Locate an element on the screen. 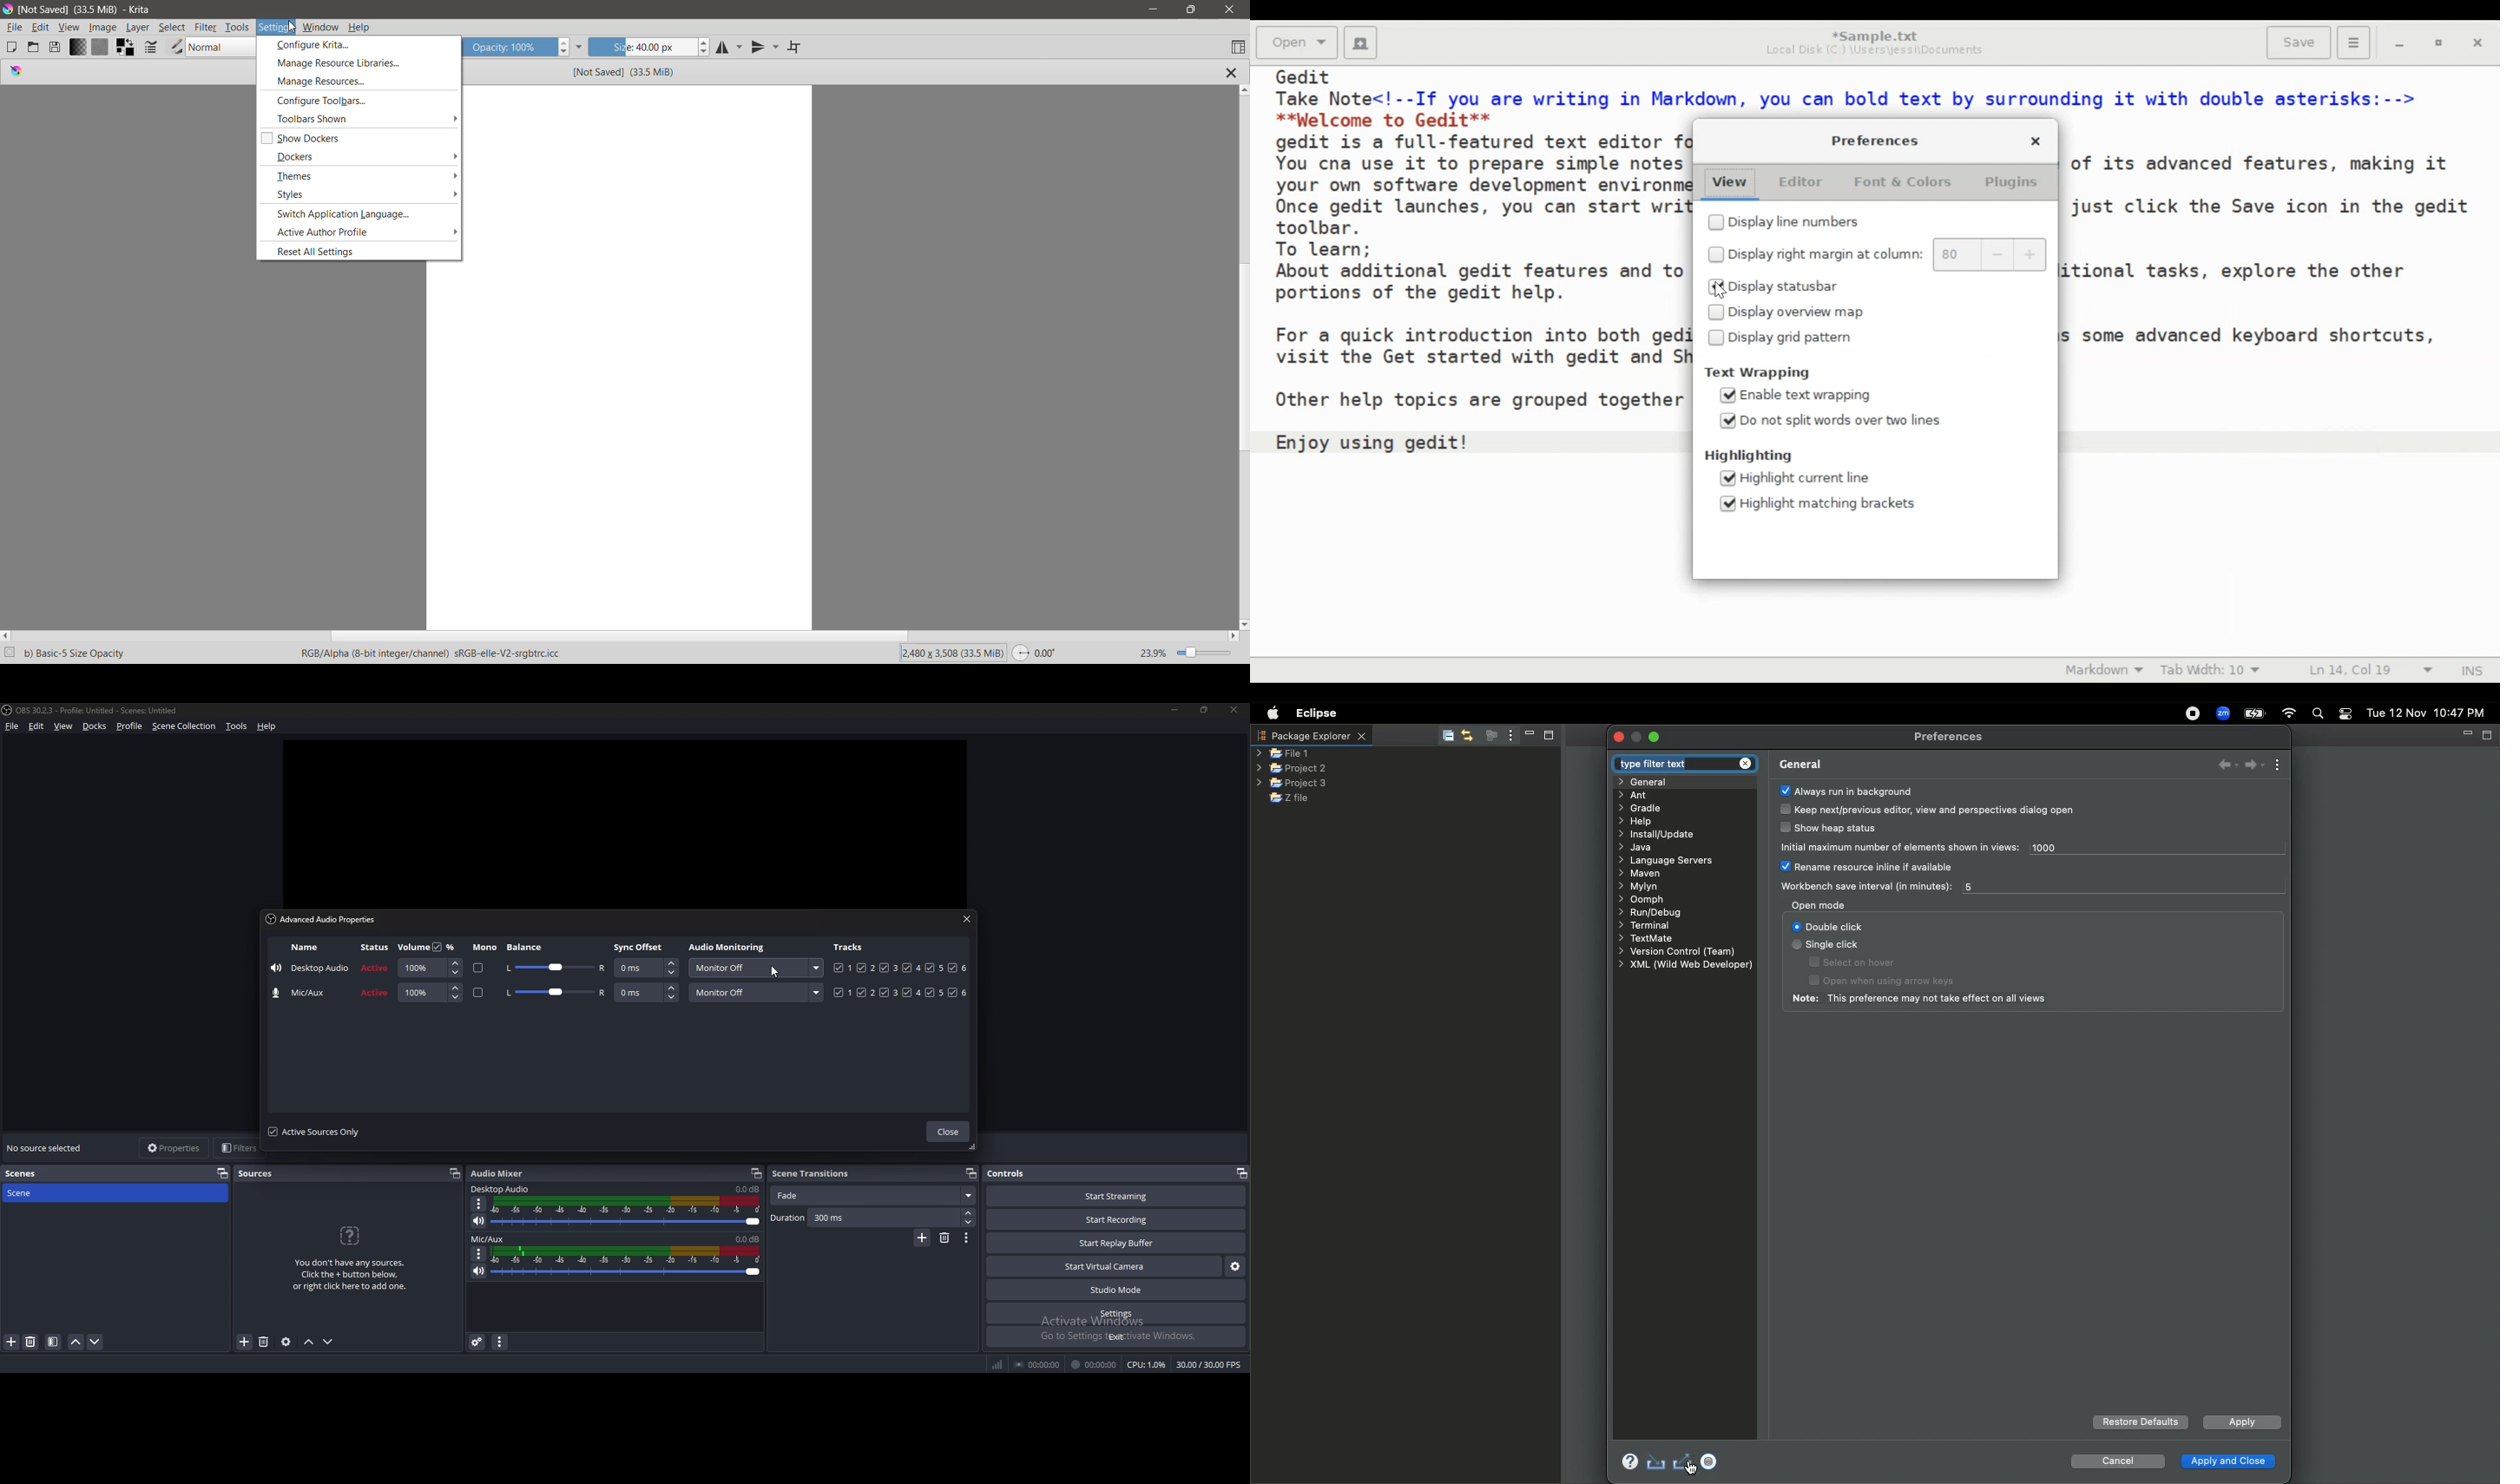 This screenshot has width=2520, height=1484. start recording is located at coordinates (1118, 1219).